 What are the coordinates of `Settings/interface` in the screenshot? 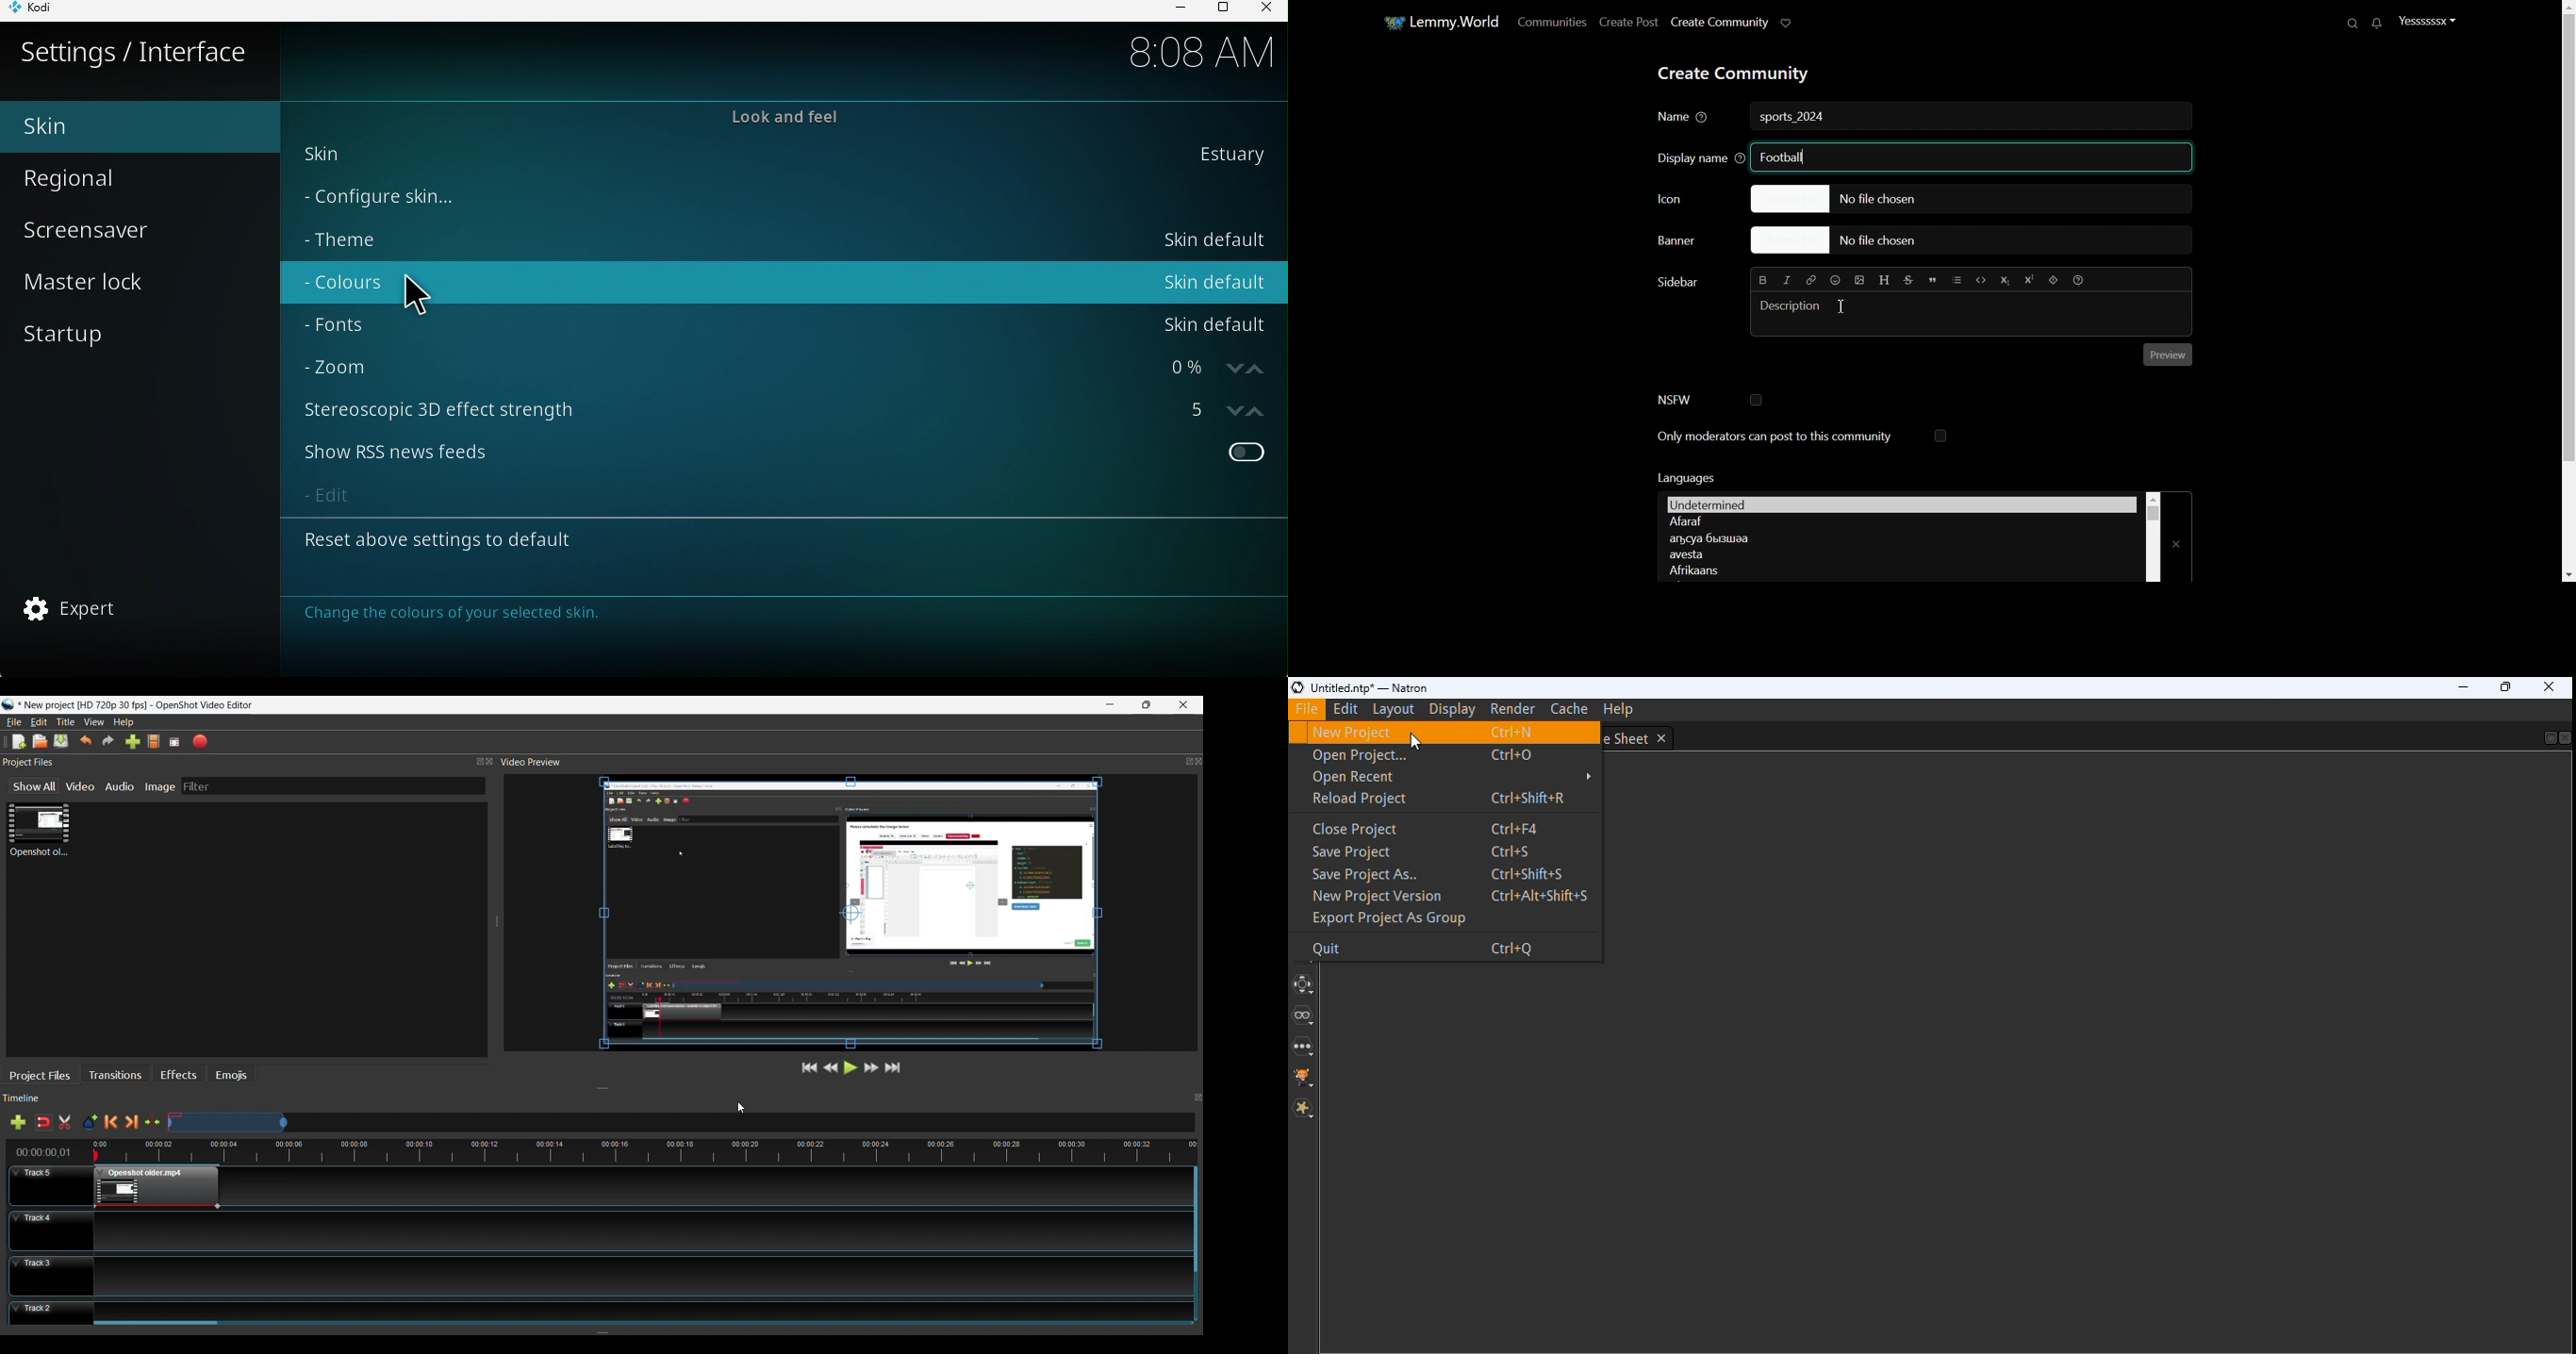 It's located at (135, 51).